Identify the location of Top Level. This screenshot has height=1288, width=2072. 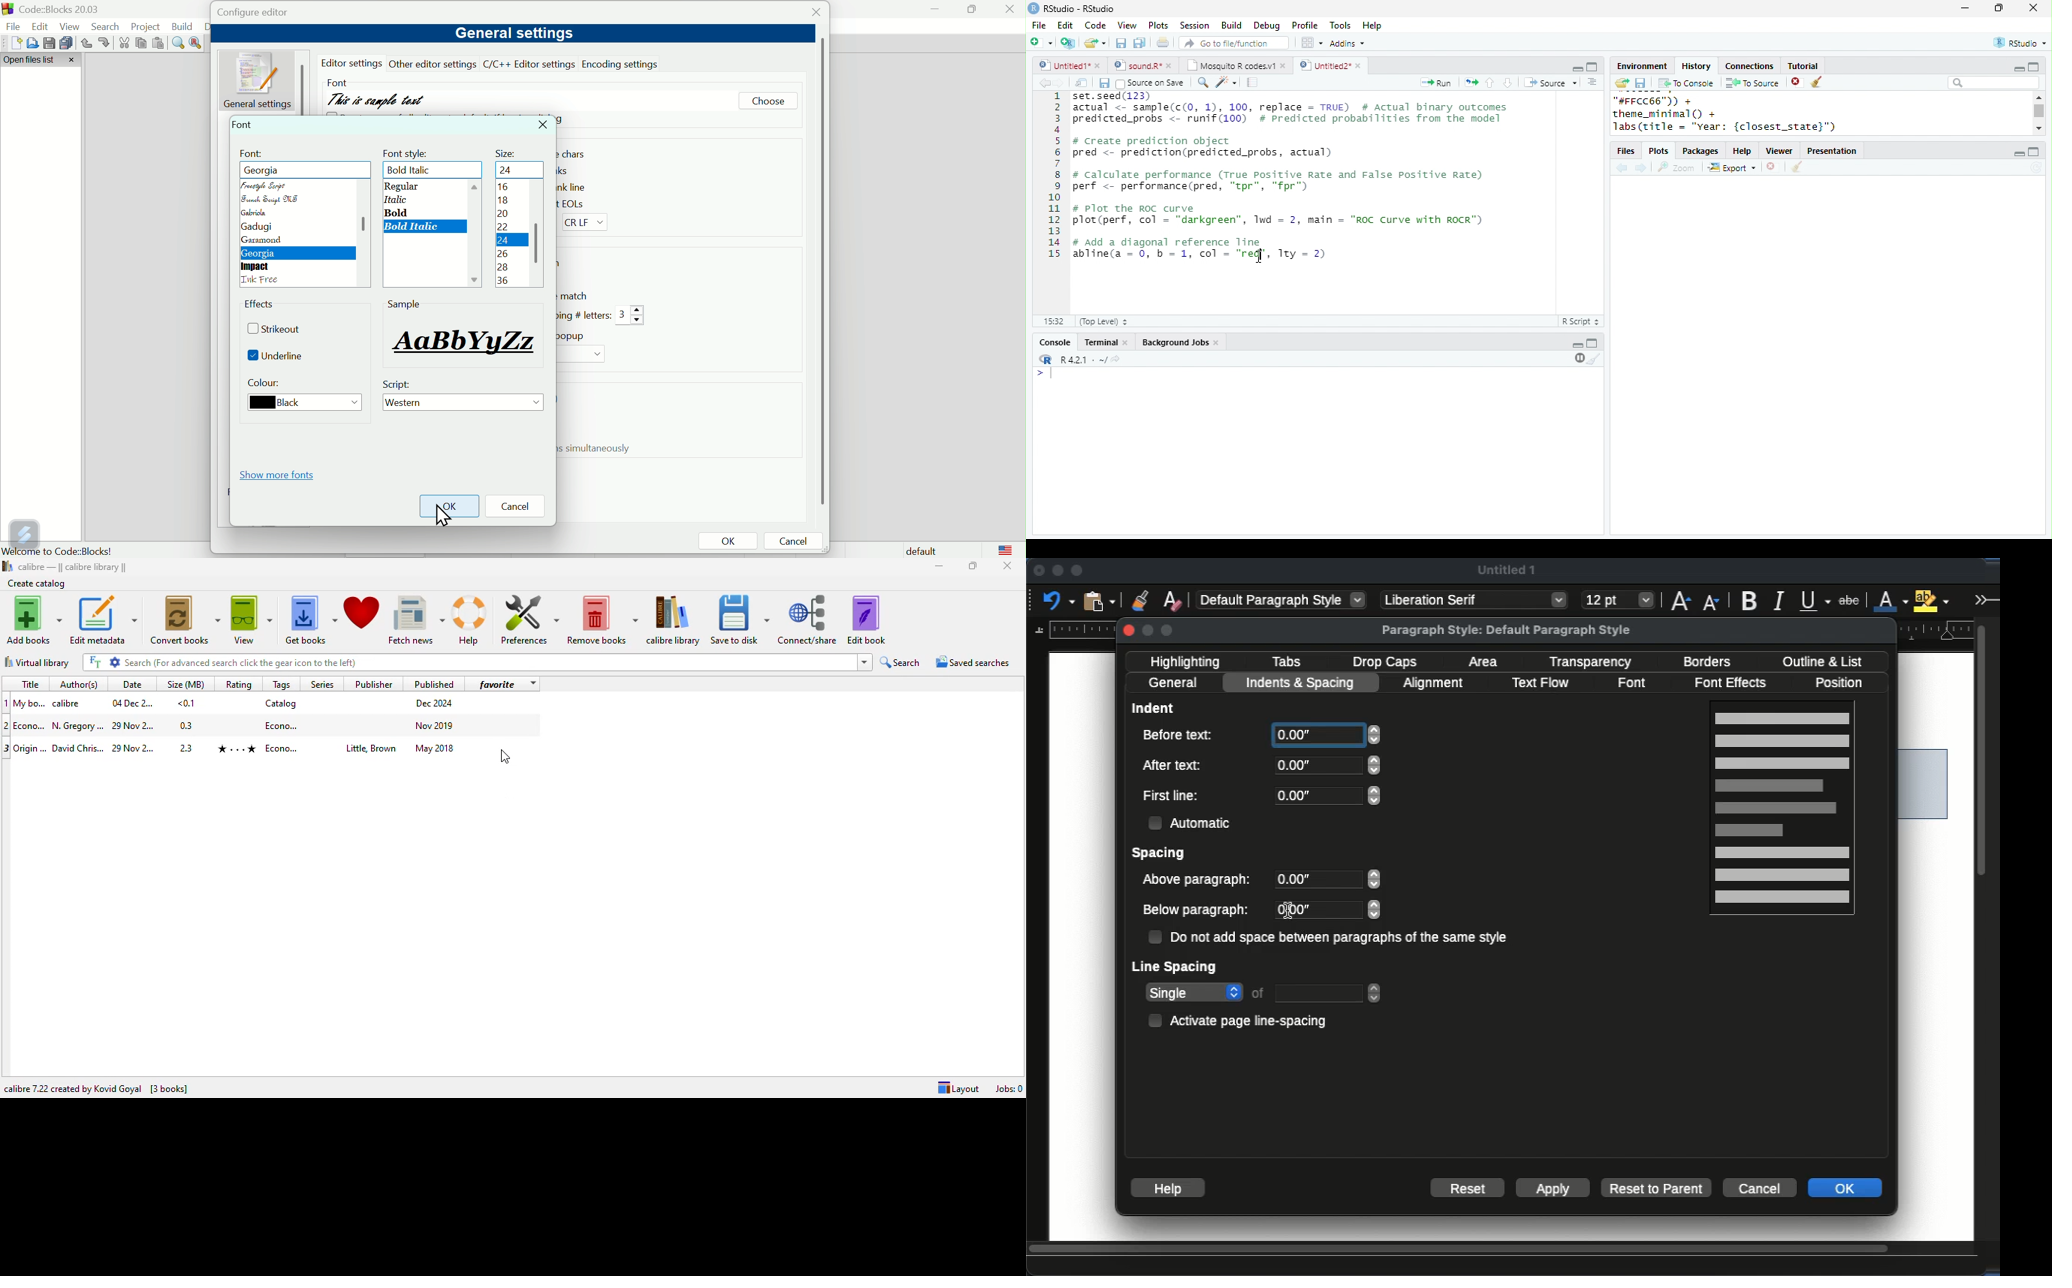
(1105, 321).